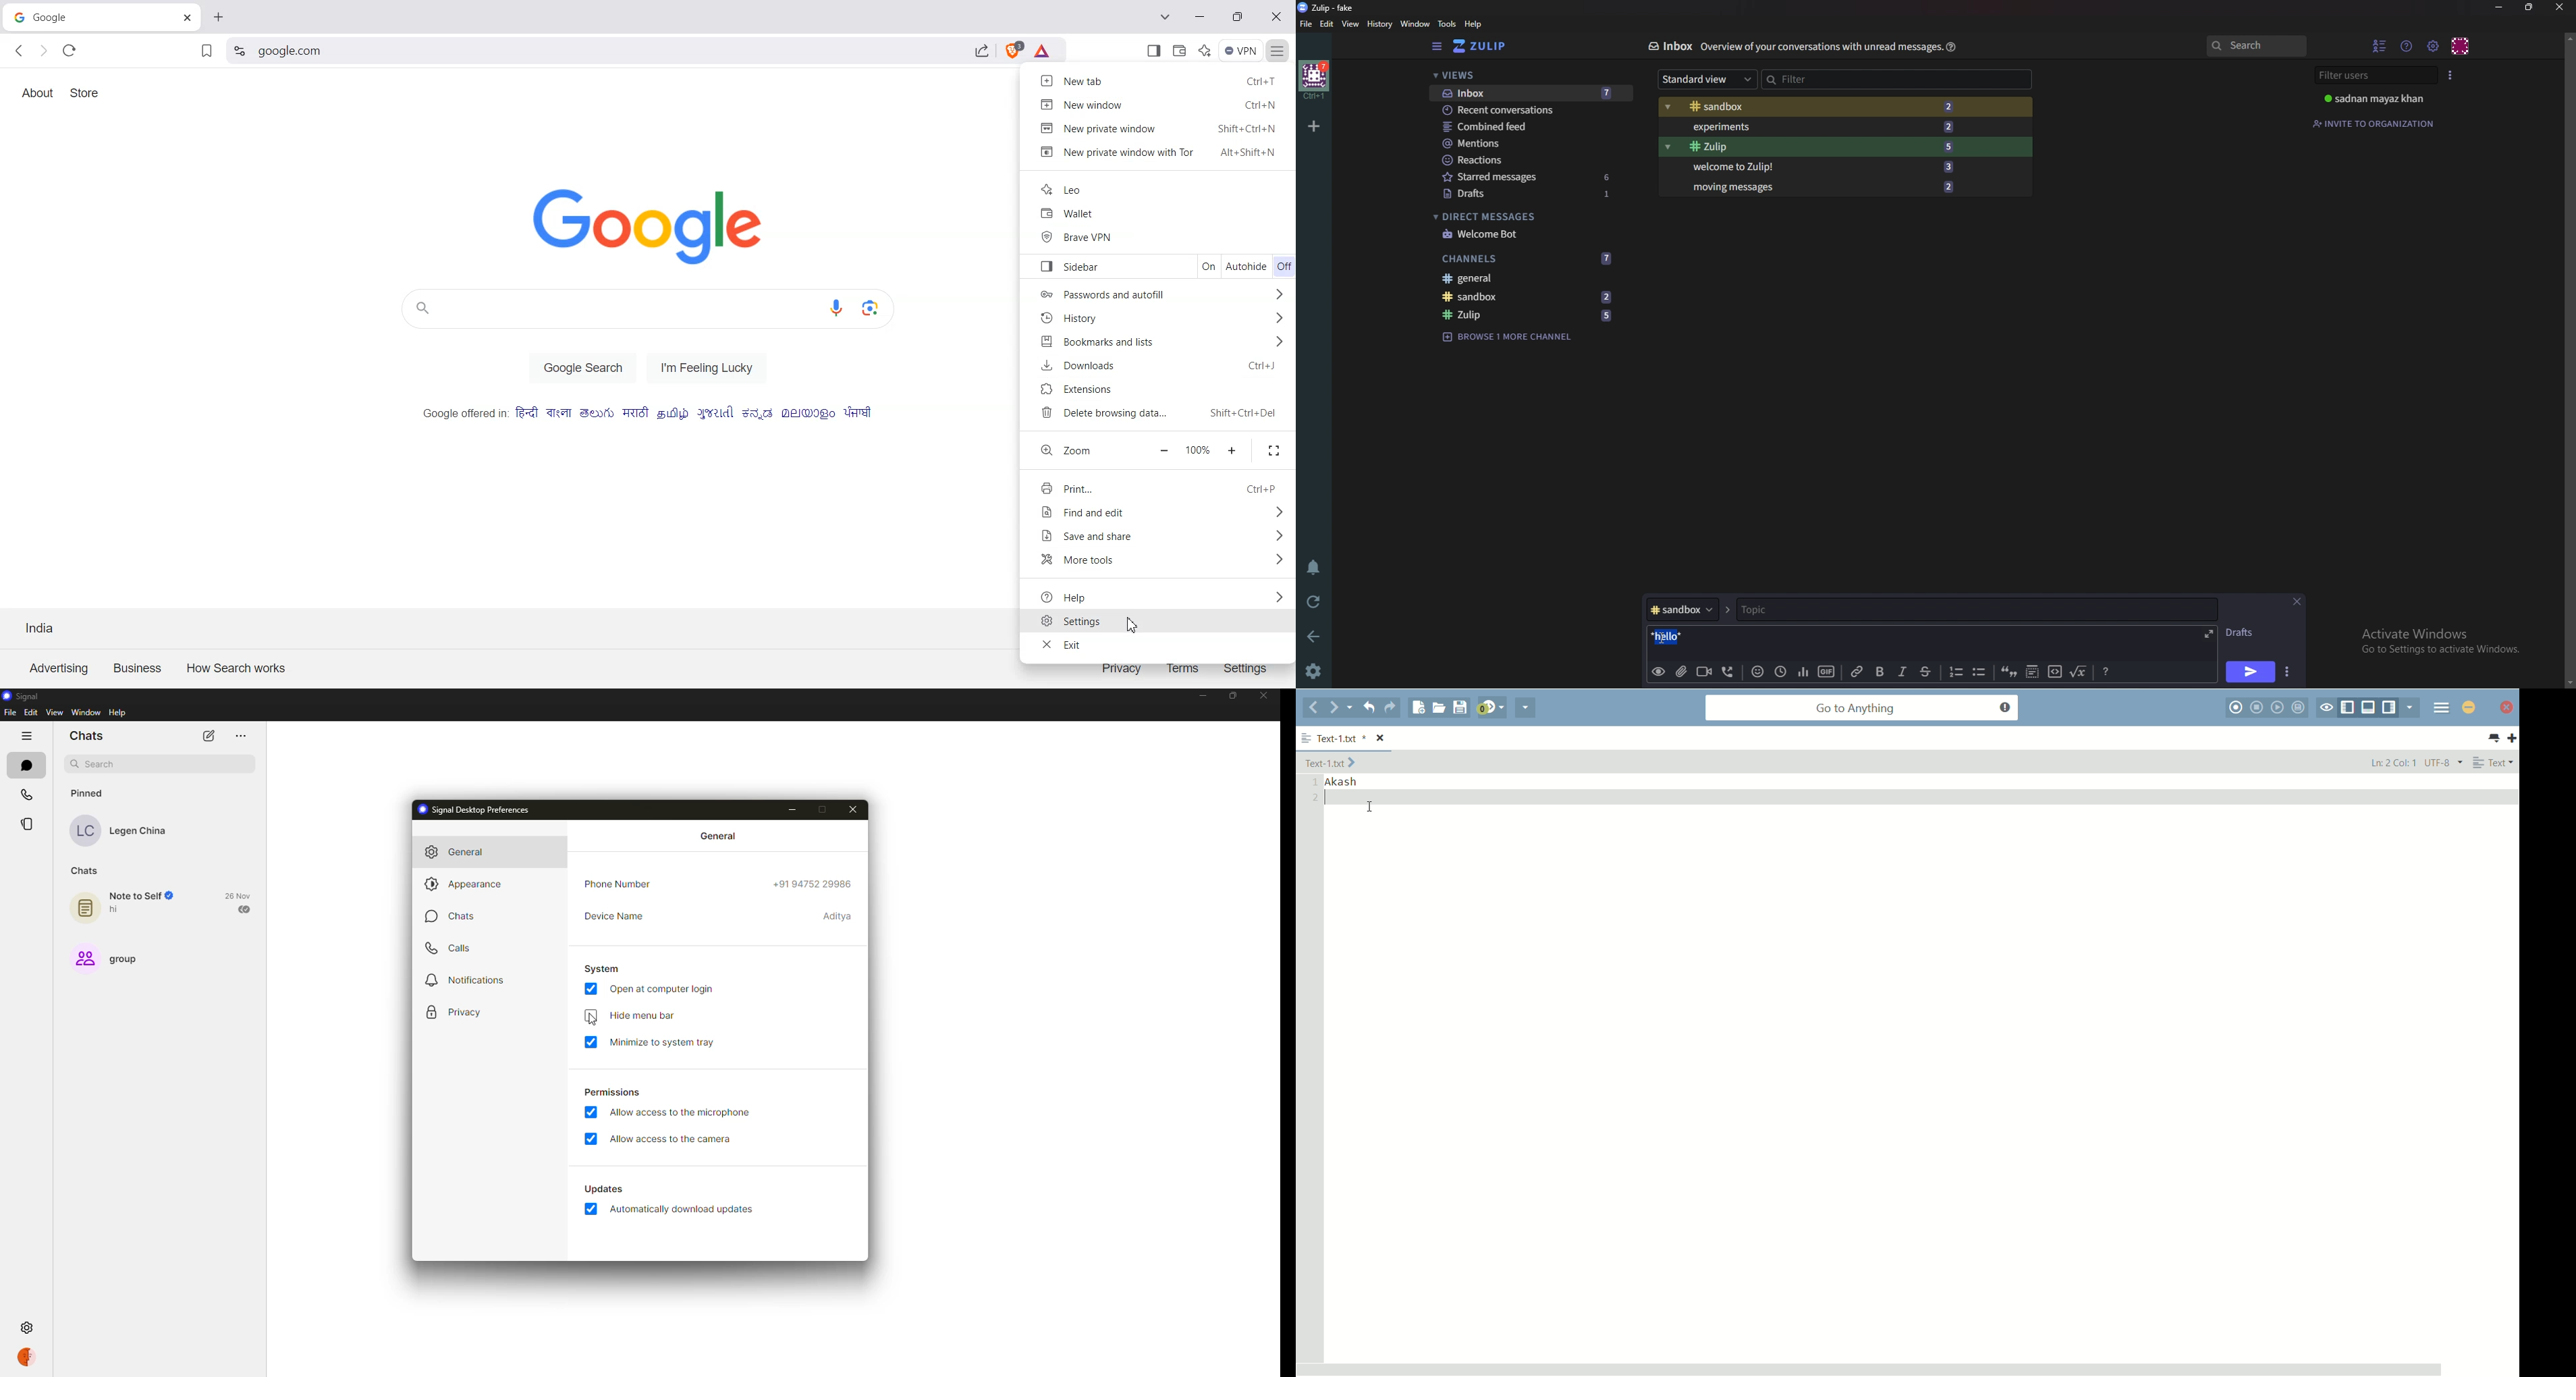  I want to click on edit, so click(31, 713).